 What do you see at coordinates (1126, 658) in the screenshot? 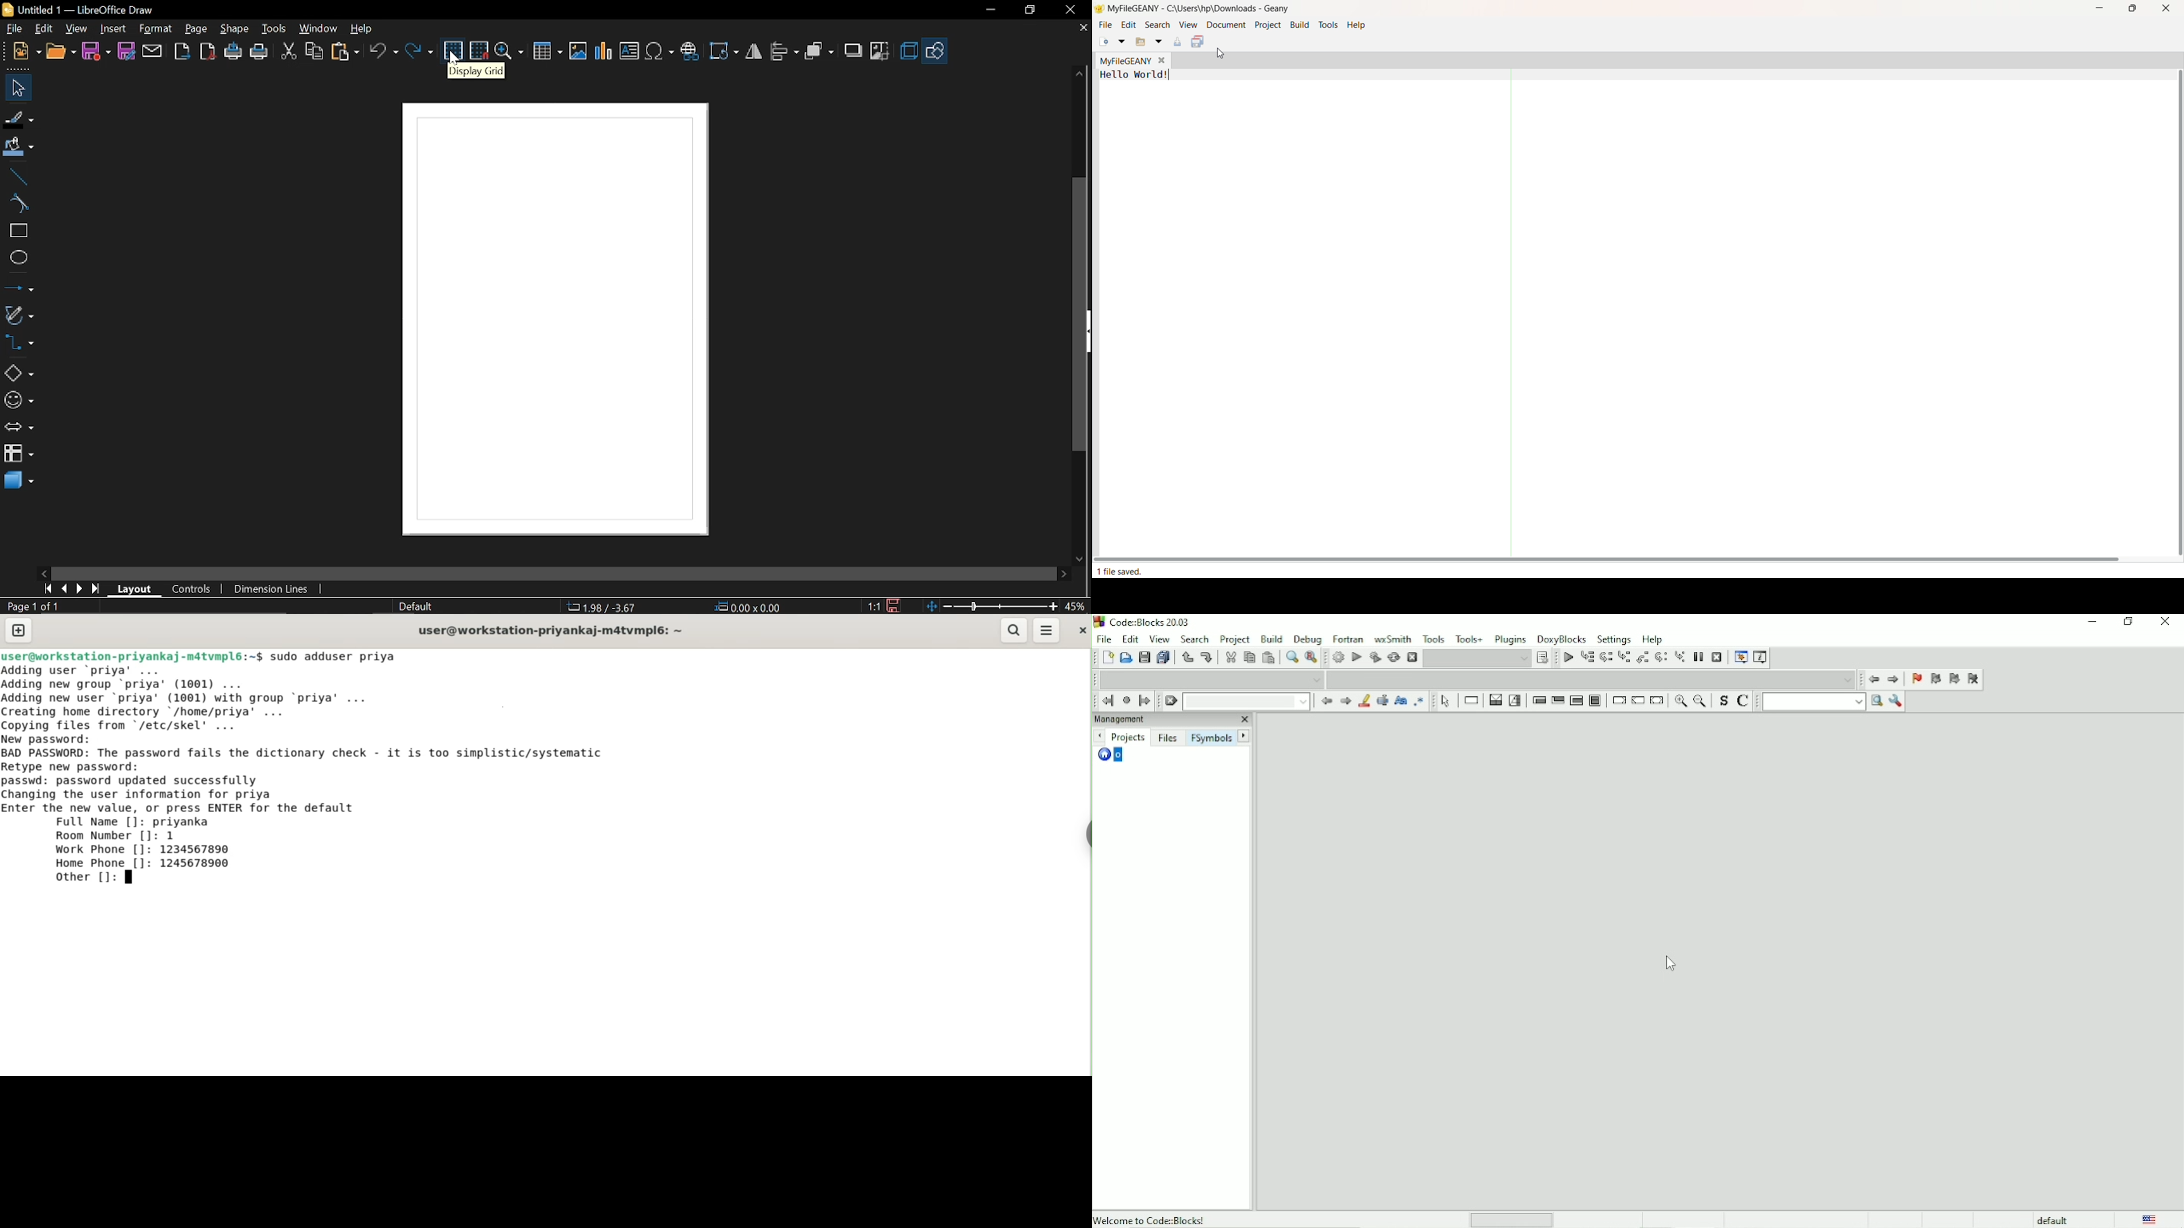
I see `Open` at bounding box center [1126, 658].